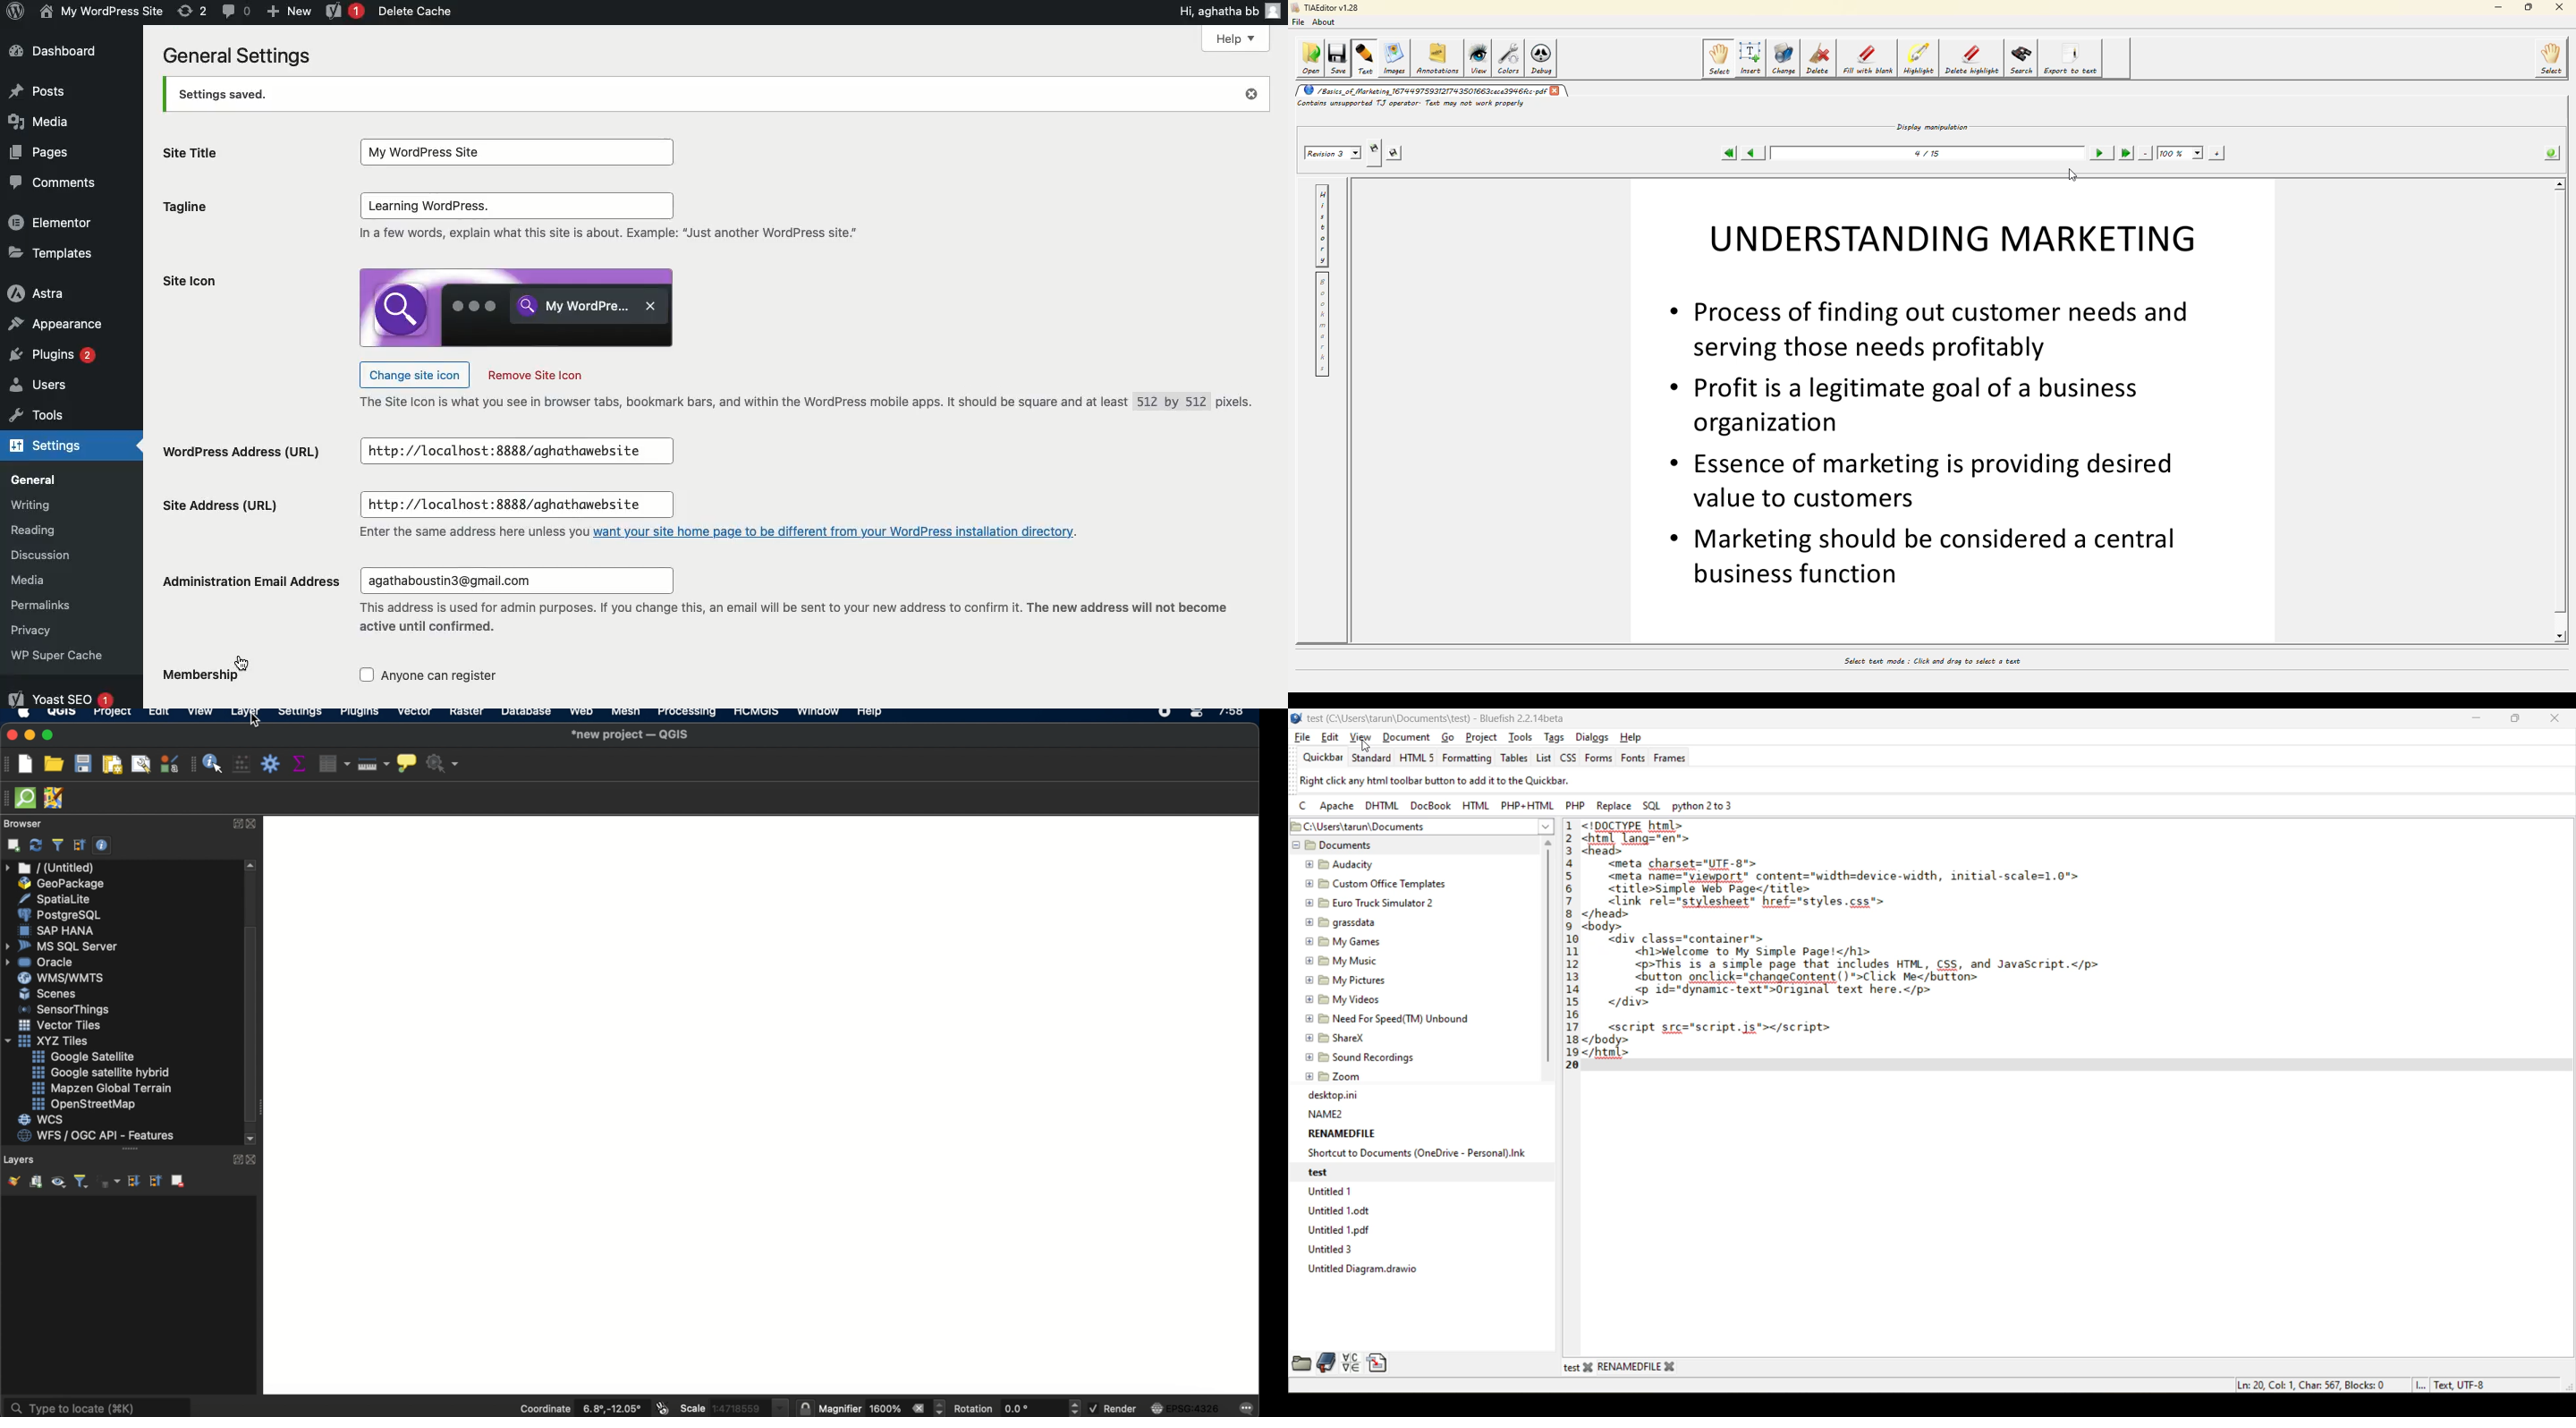  I want to click on scroll down, so click(2561, 639).